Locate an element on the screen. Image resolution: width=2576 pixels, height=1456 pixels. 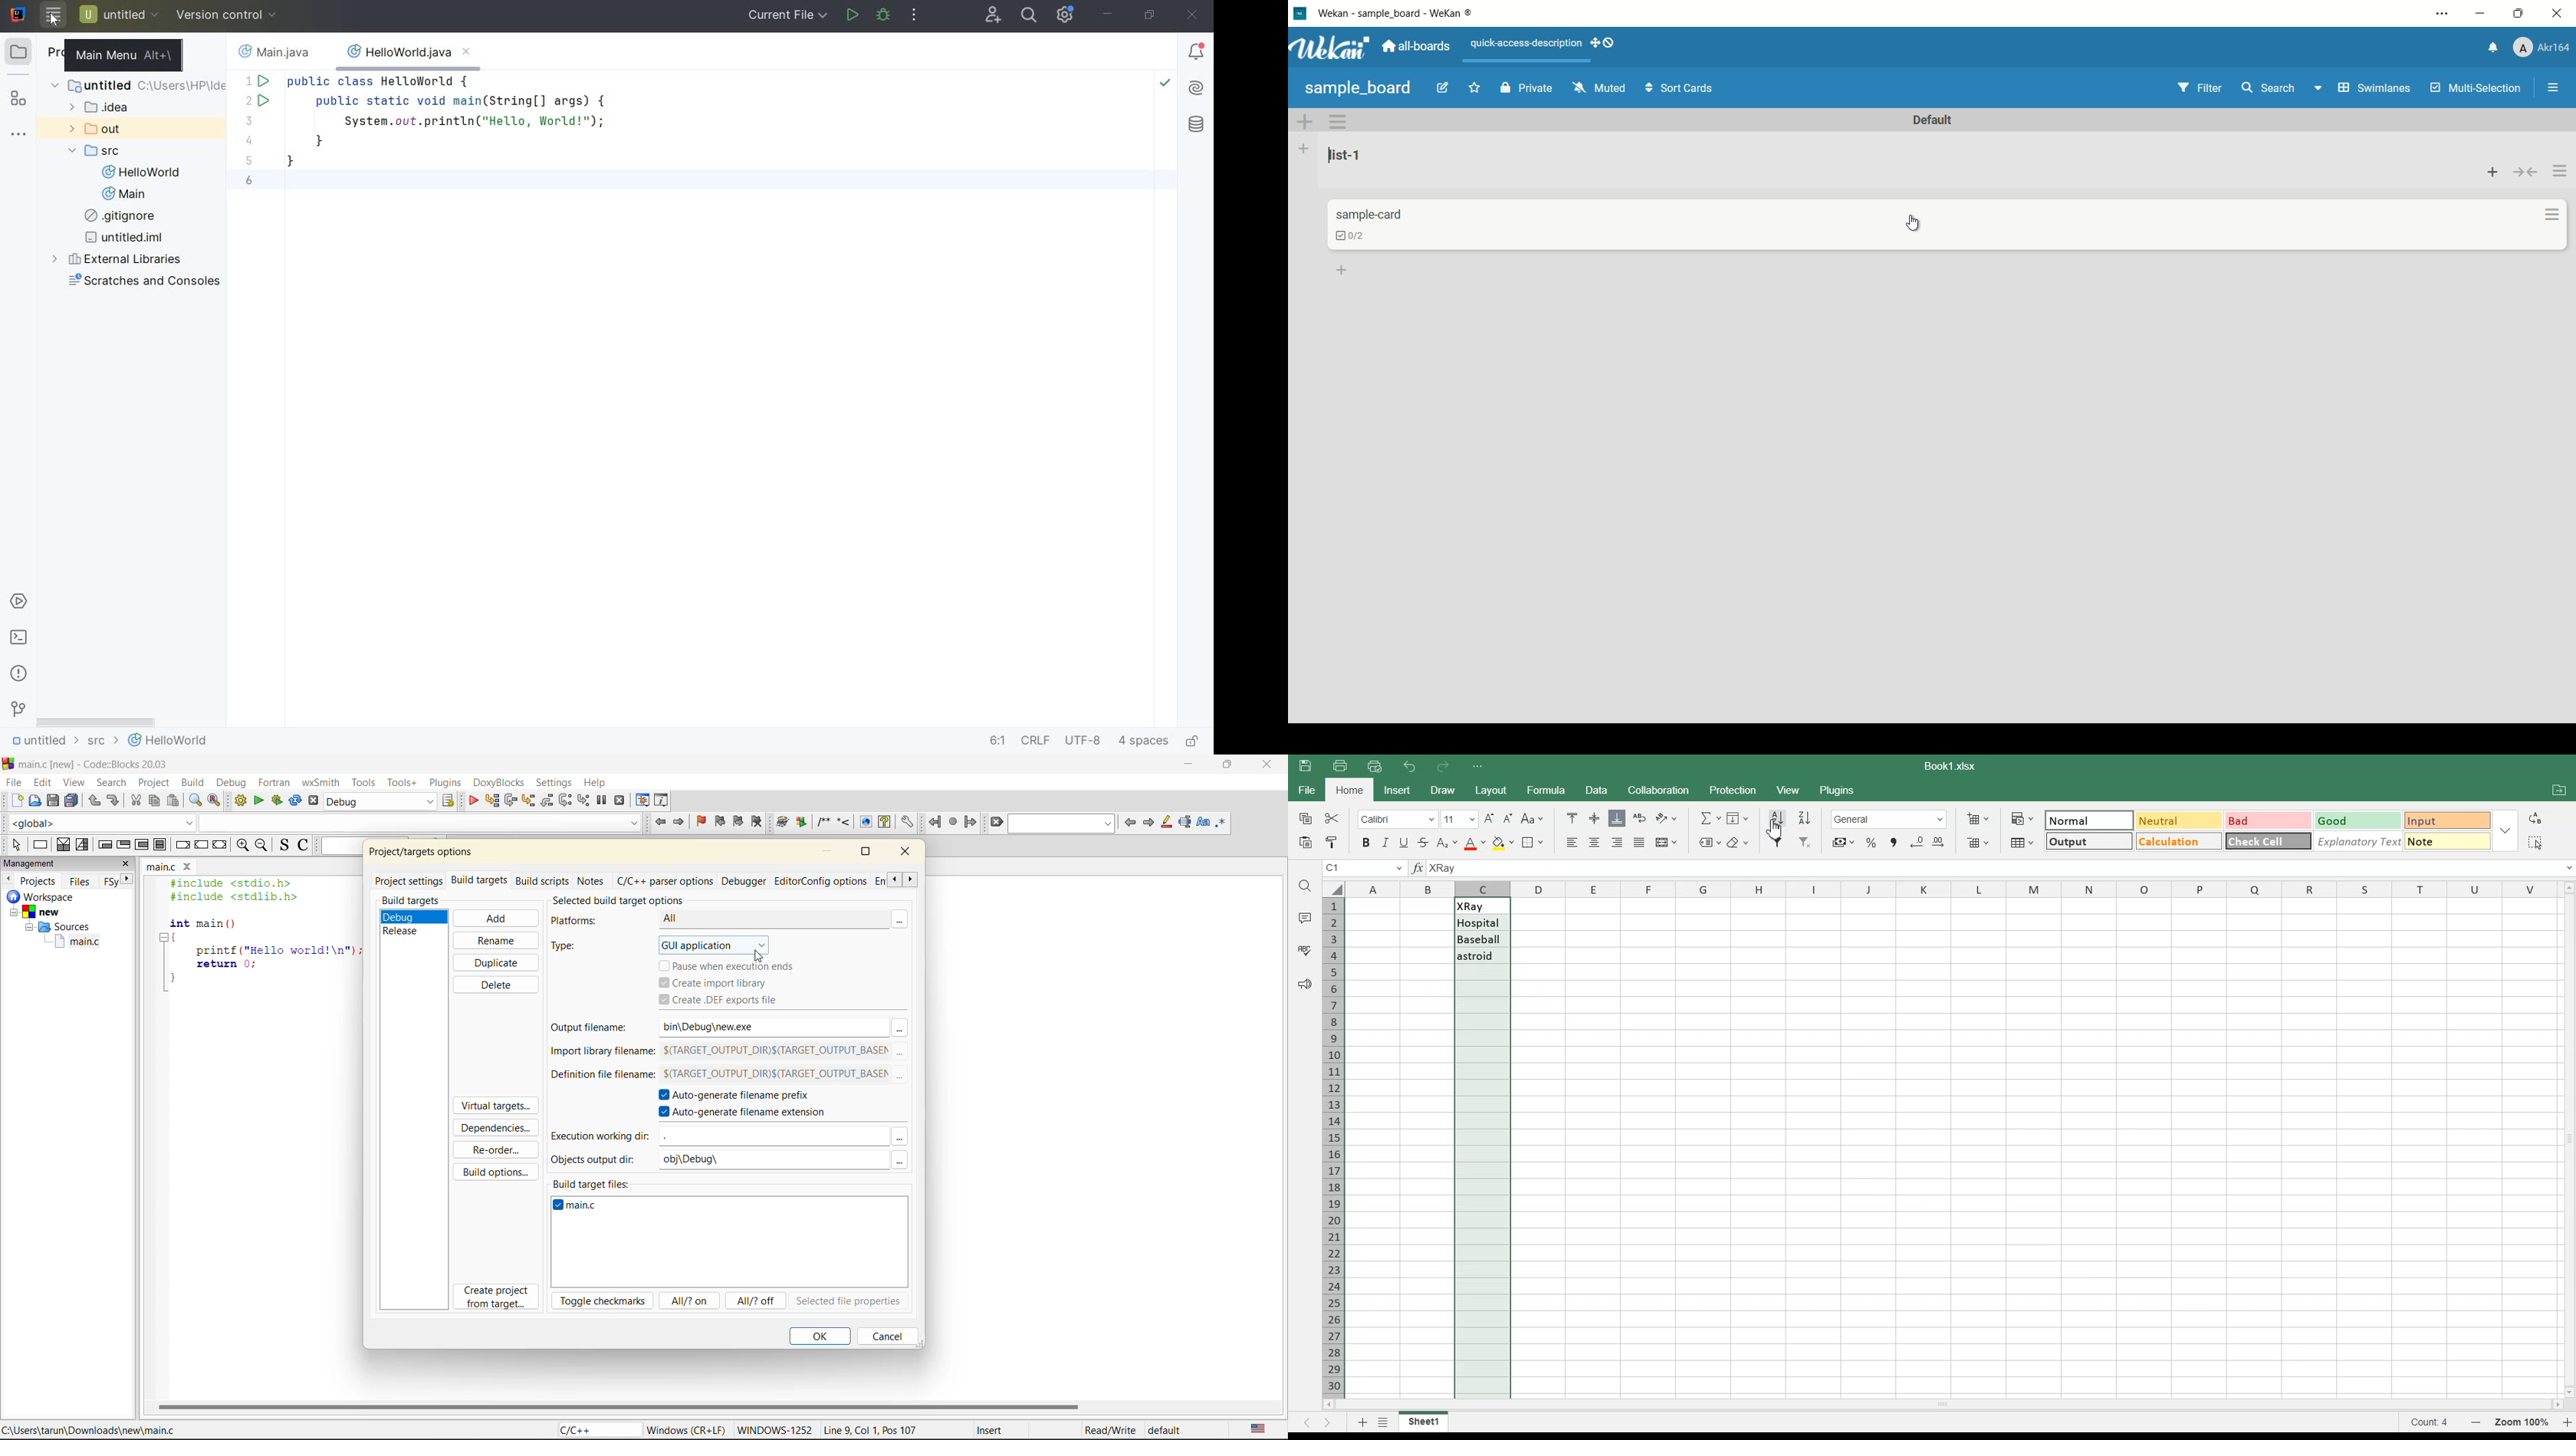
Comma Style is located at coordinates (1894, 843).